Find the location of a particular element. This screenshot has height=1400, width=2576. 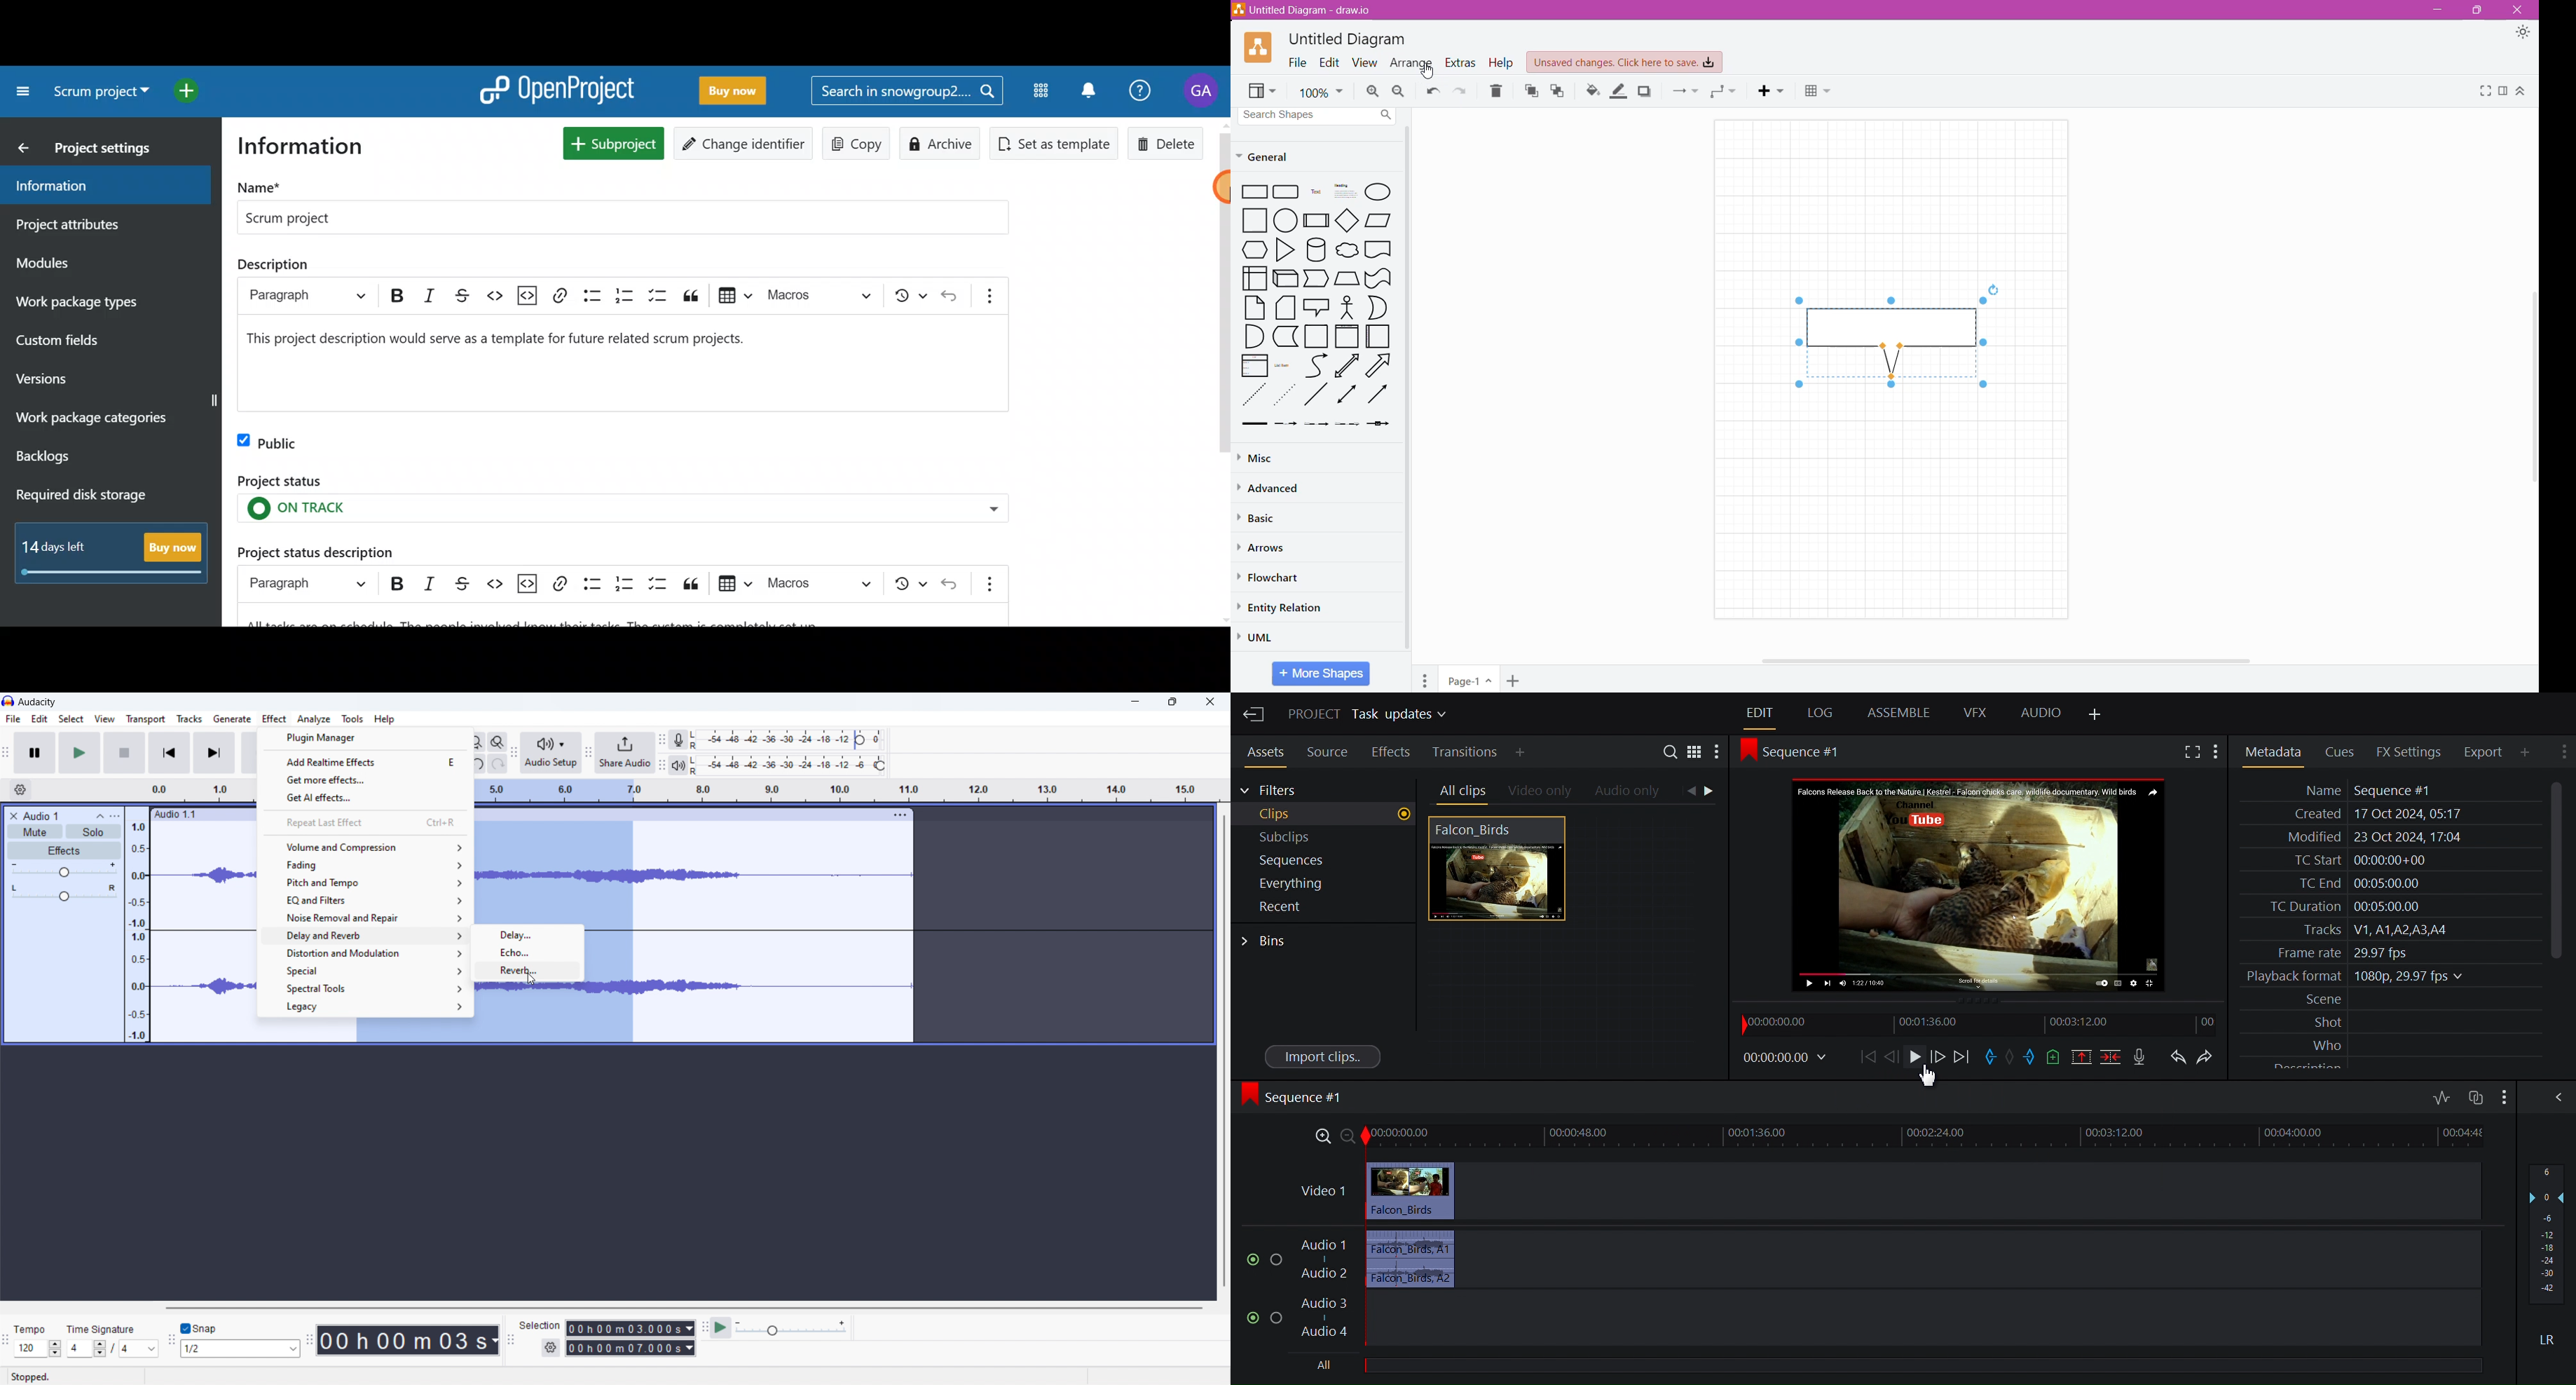

L-Shaped Rectangle is located at coordinates (1284, 337).